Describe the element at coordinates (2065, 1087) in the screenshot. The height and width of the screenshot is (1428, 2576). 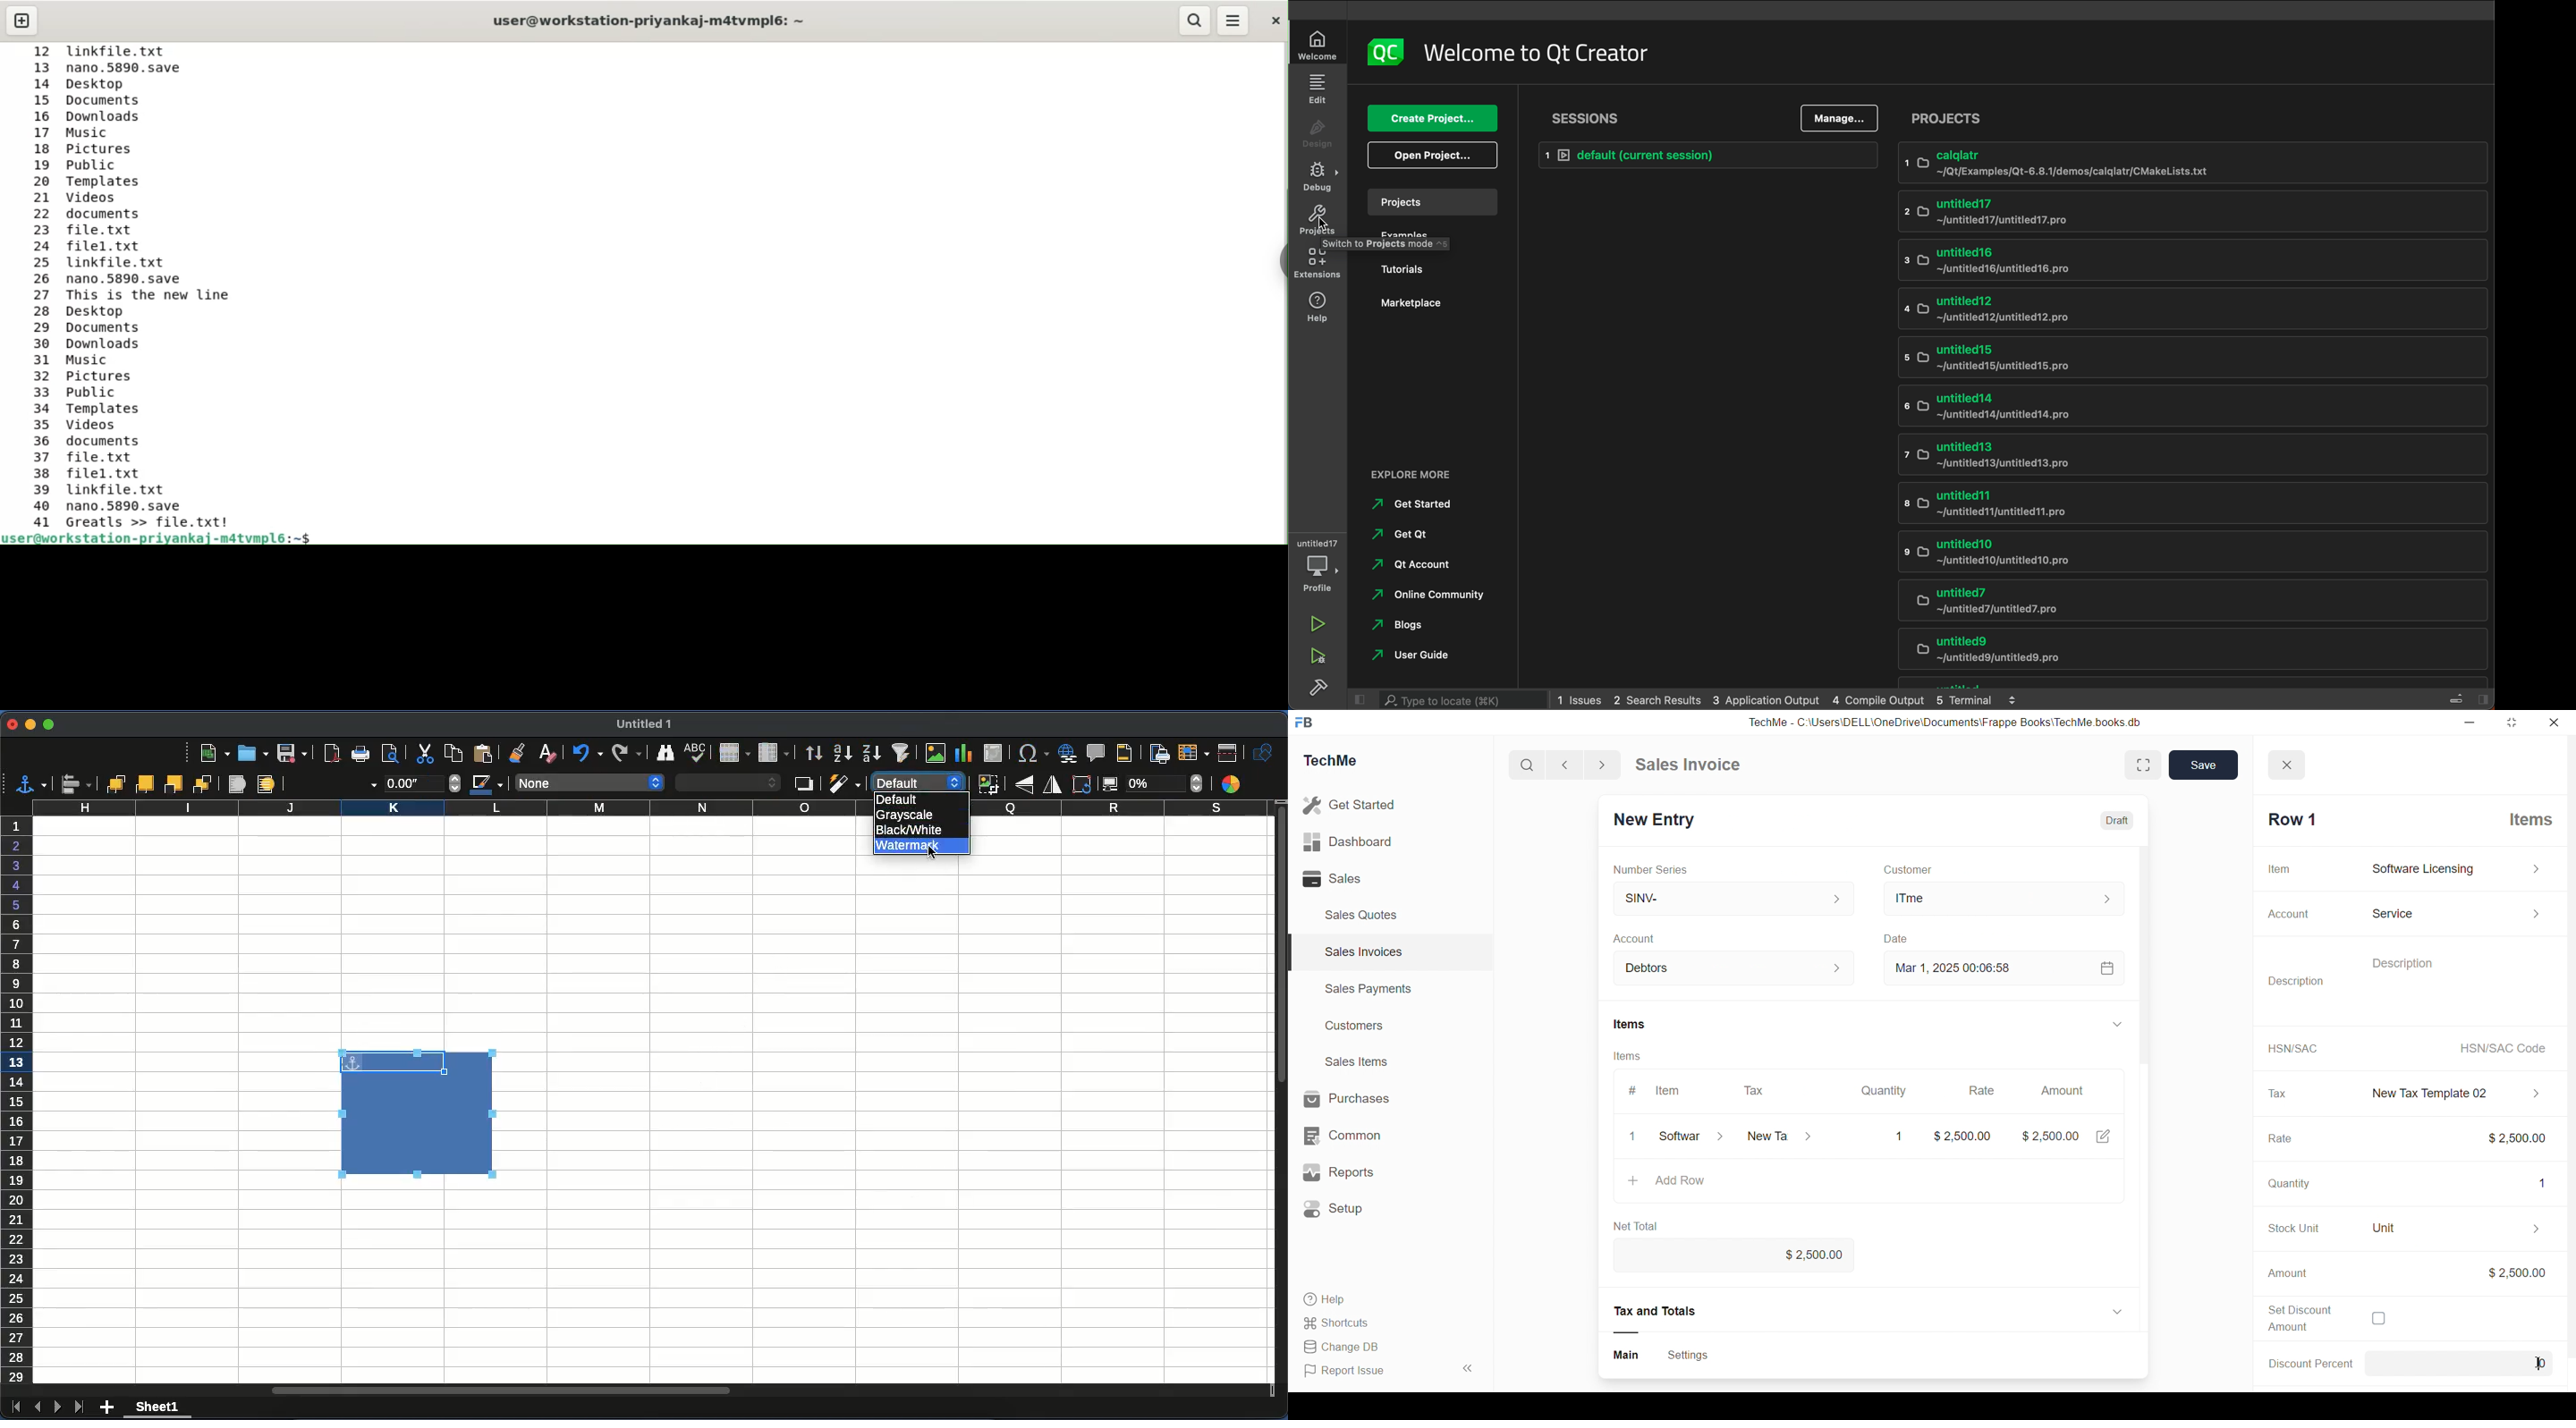
I see `Amount` at that location.